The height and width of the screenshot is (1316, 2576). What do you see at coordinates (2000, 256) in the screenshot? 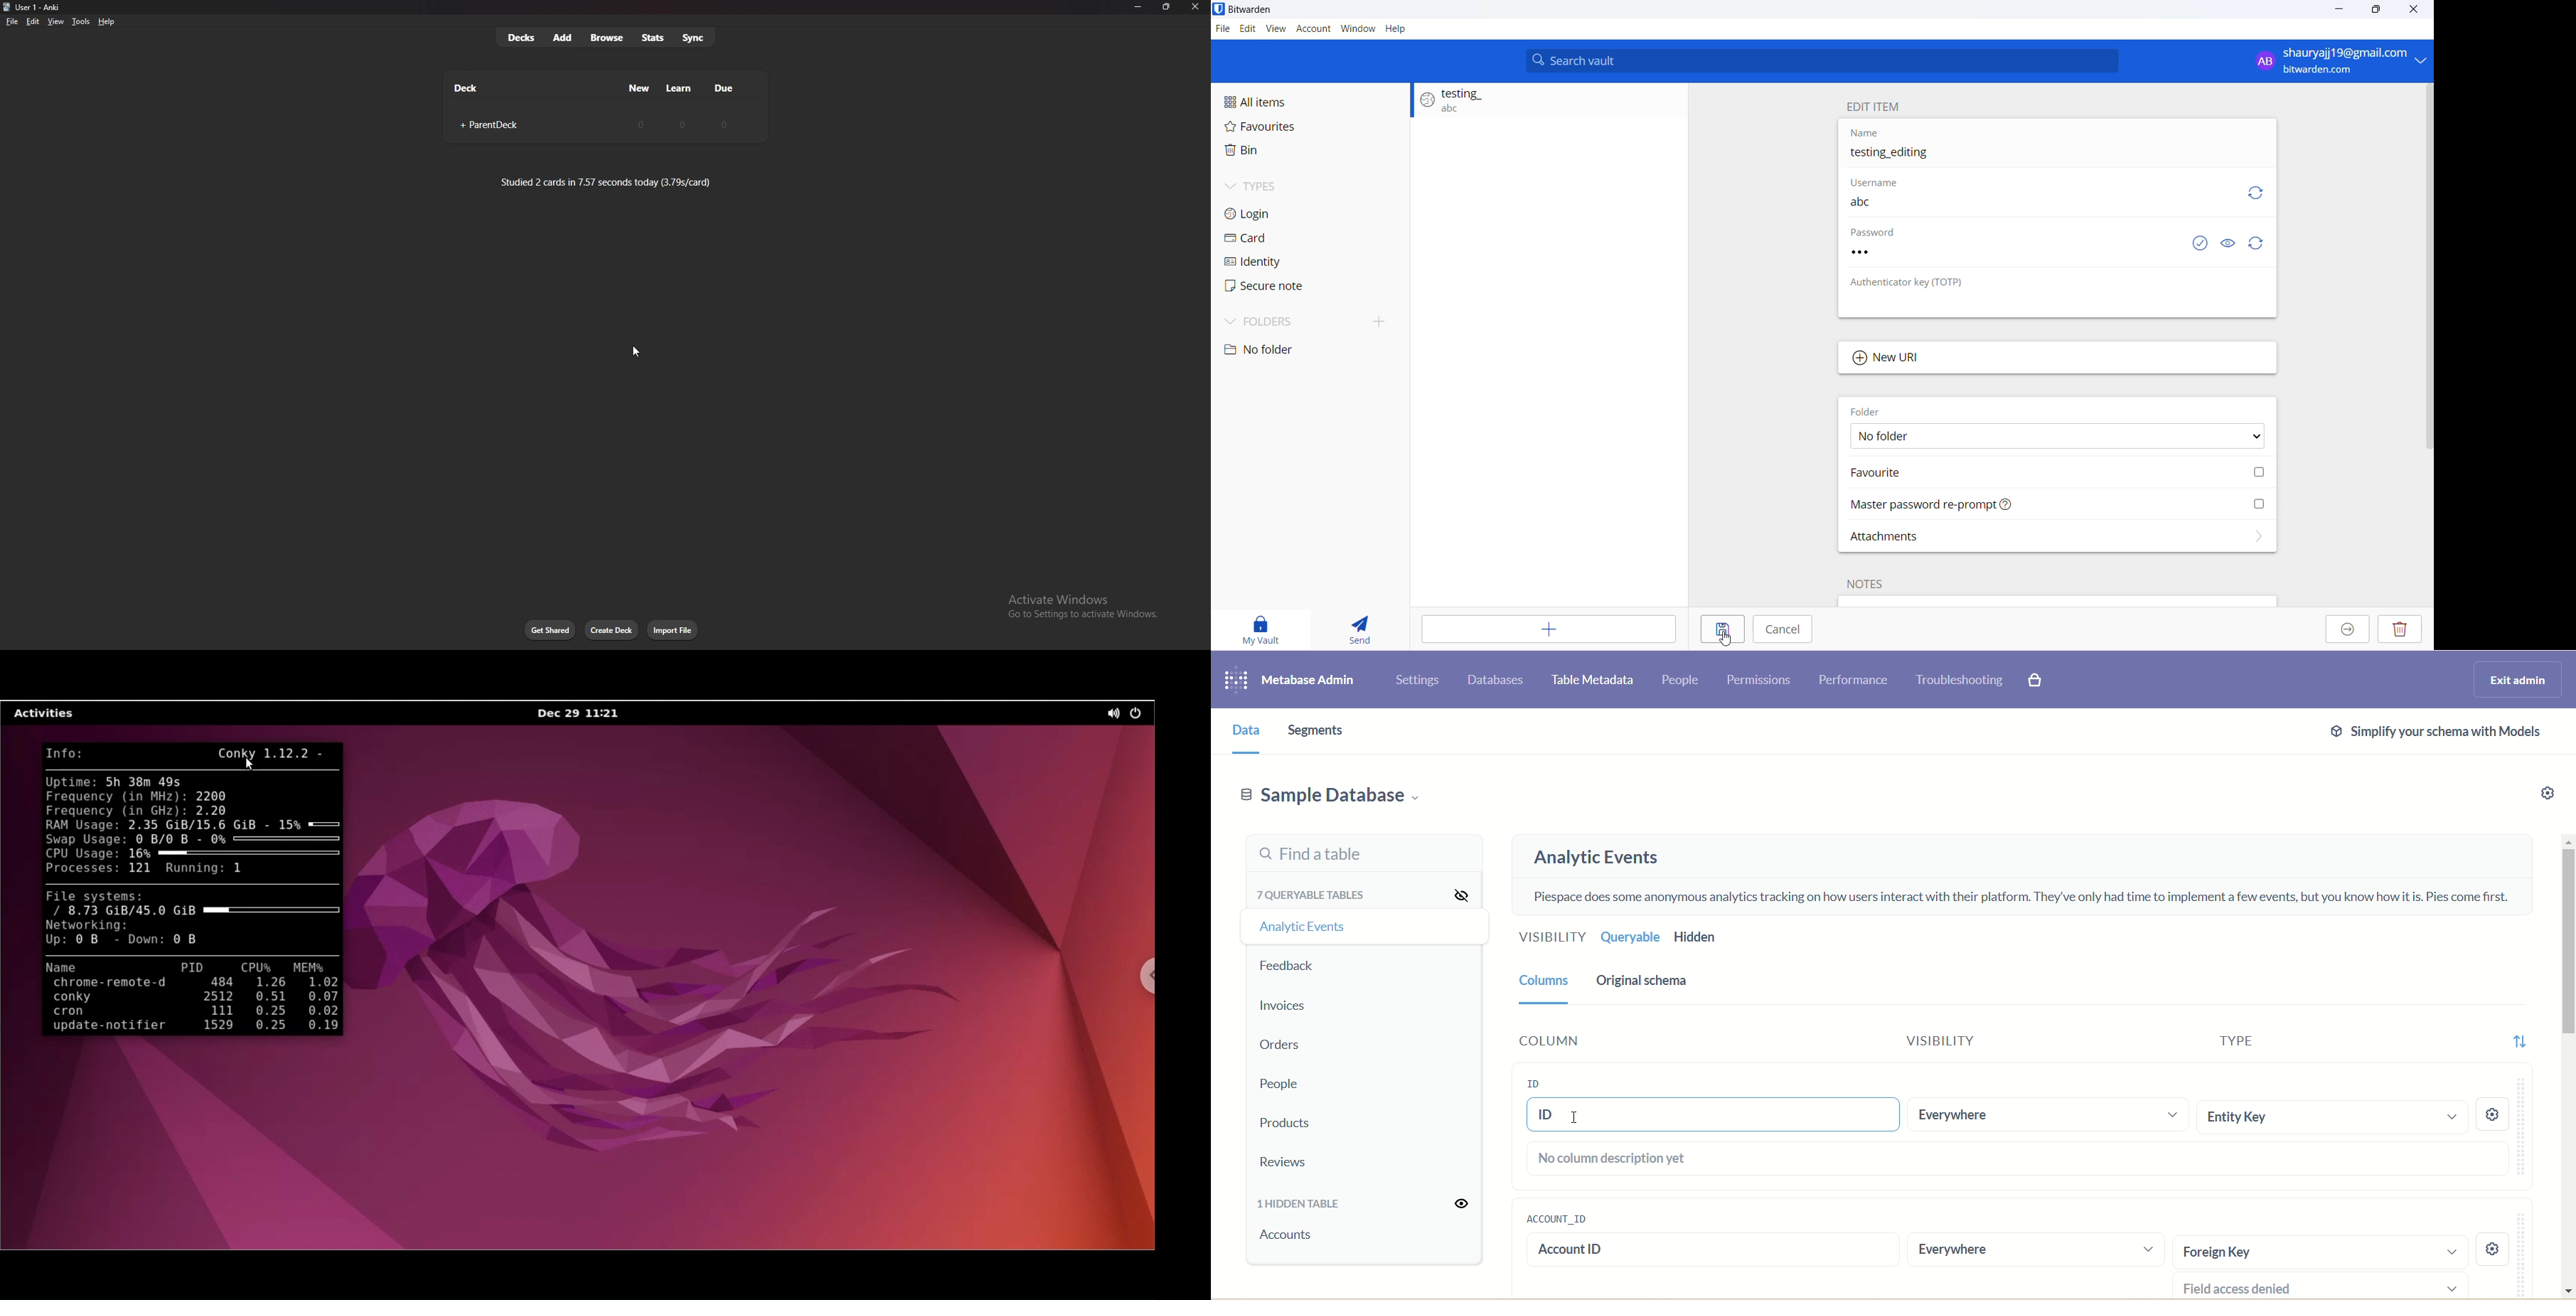
I see `Password input` at bounding box center [2000, 256].